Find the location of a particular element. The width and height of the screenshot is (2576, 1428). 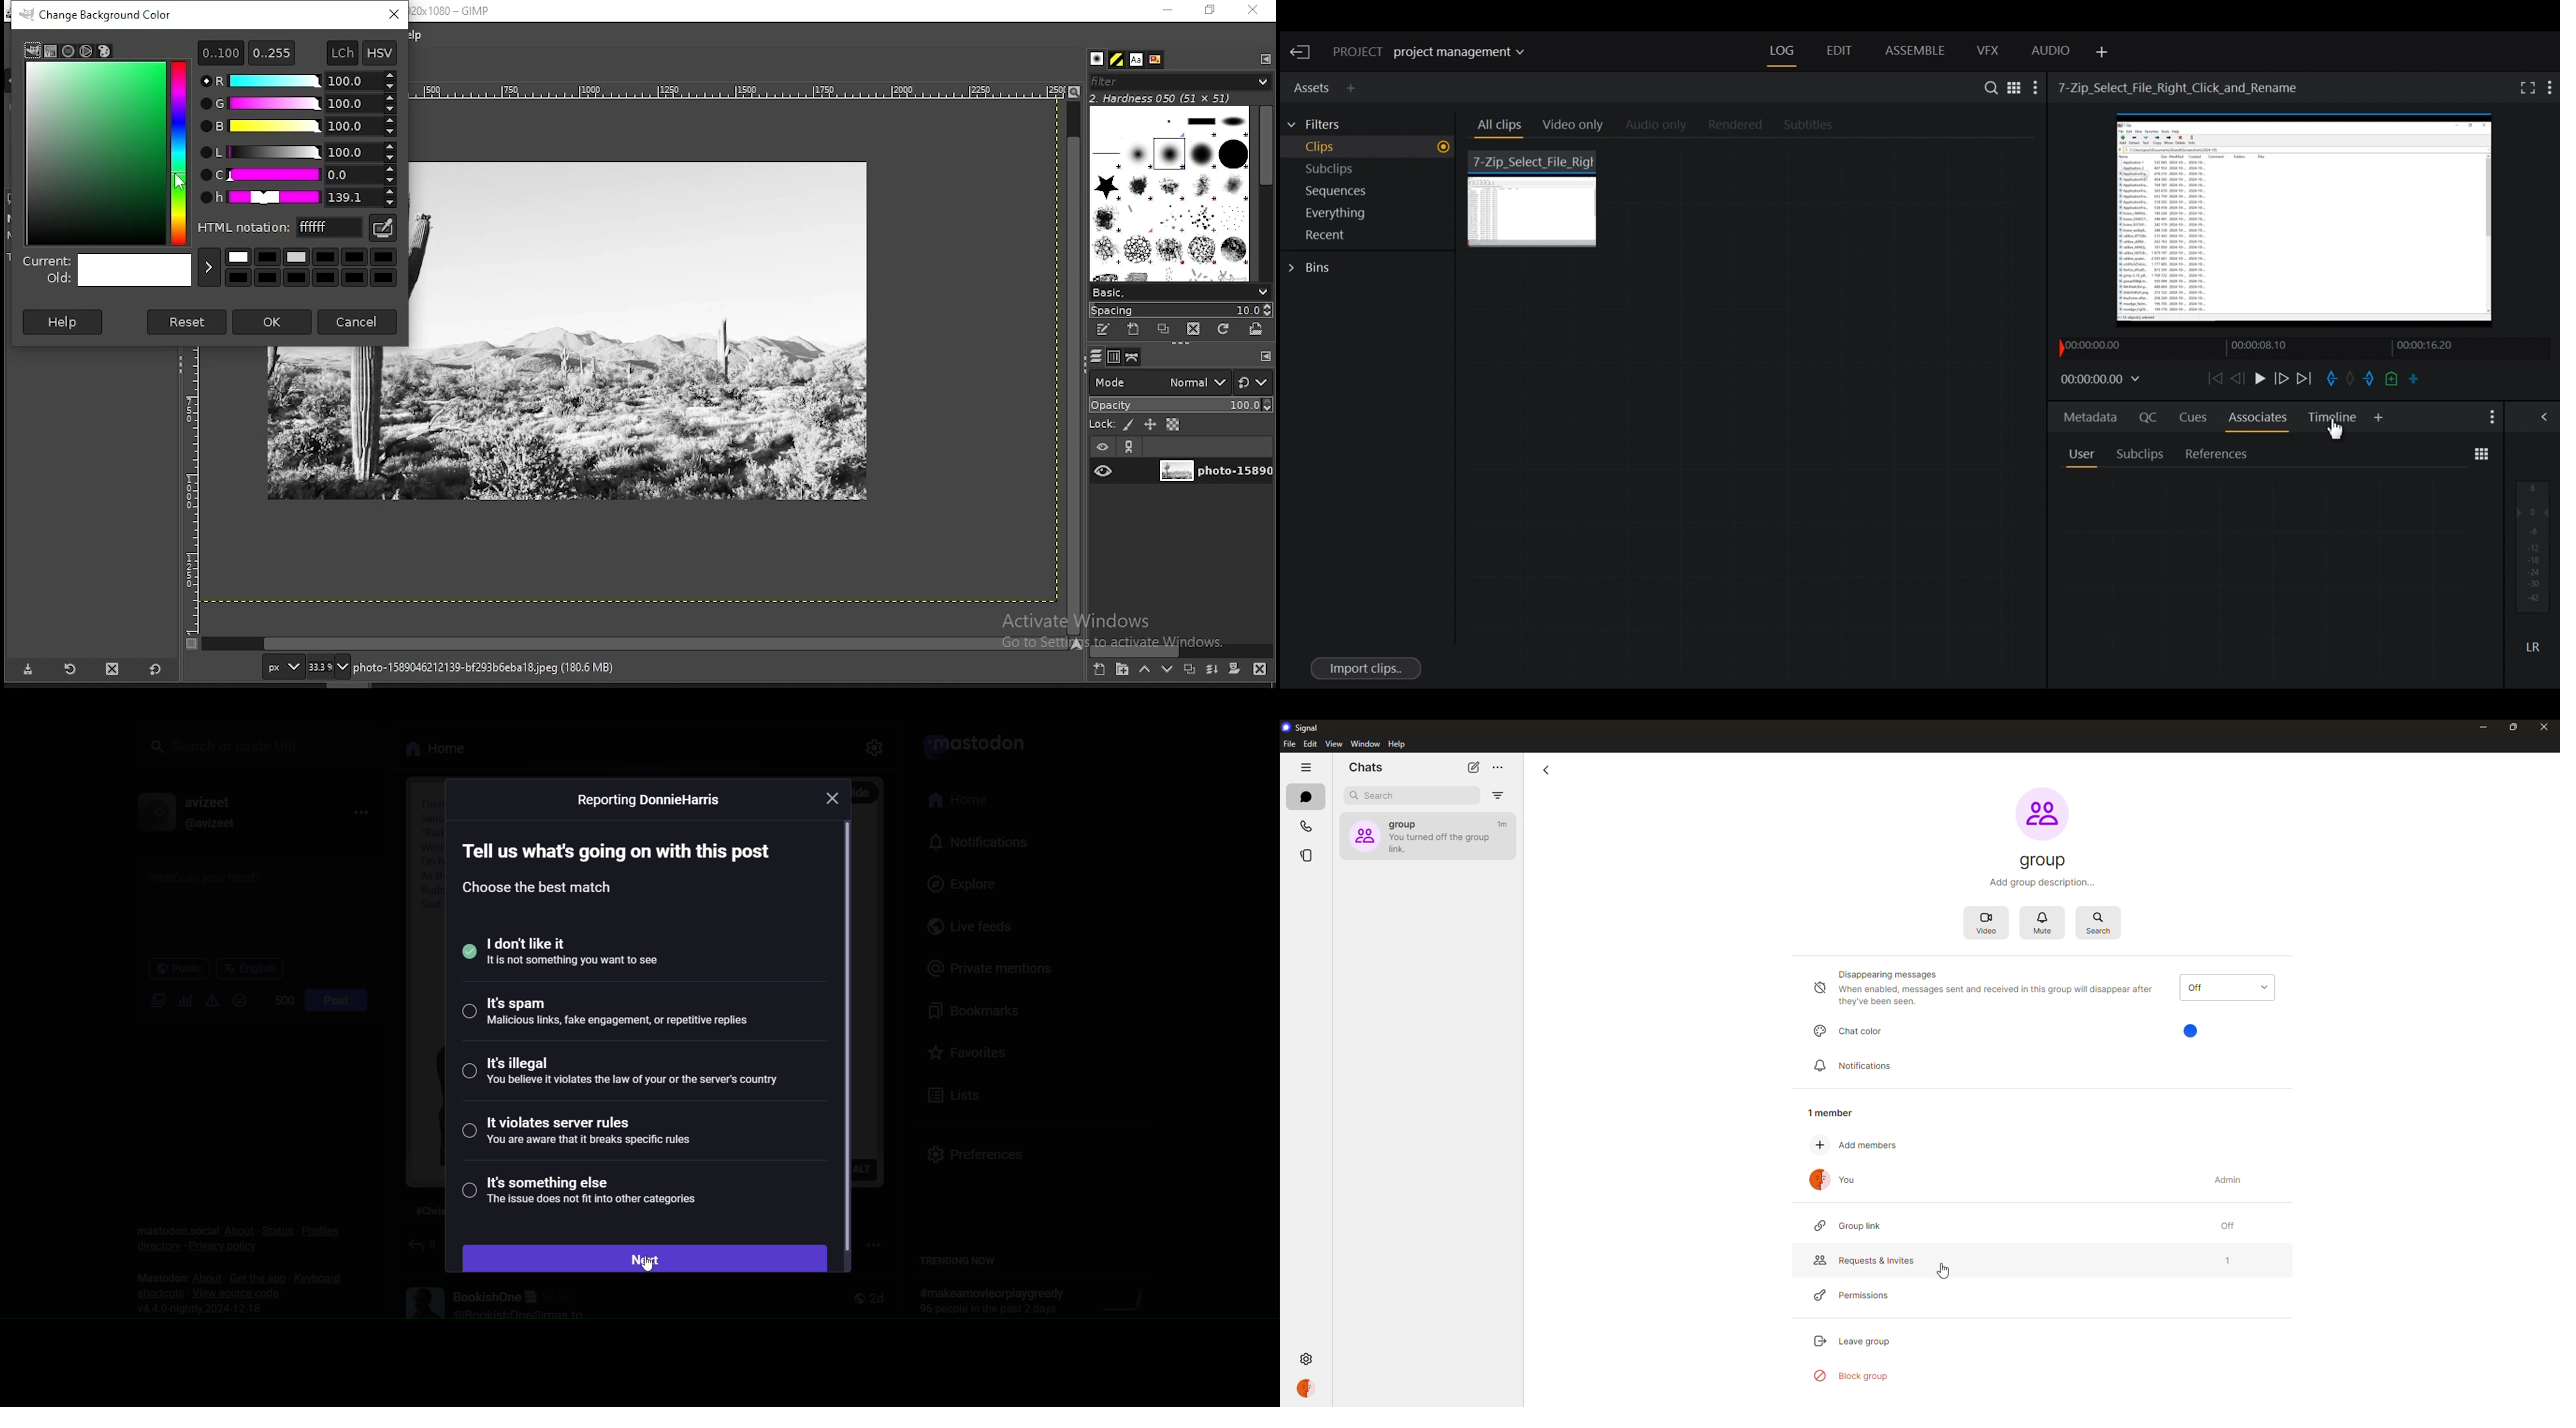

private mention is located at coordinates (985, 966).